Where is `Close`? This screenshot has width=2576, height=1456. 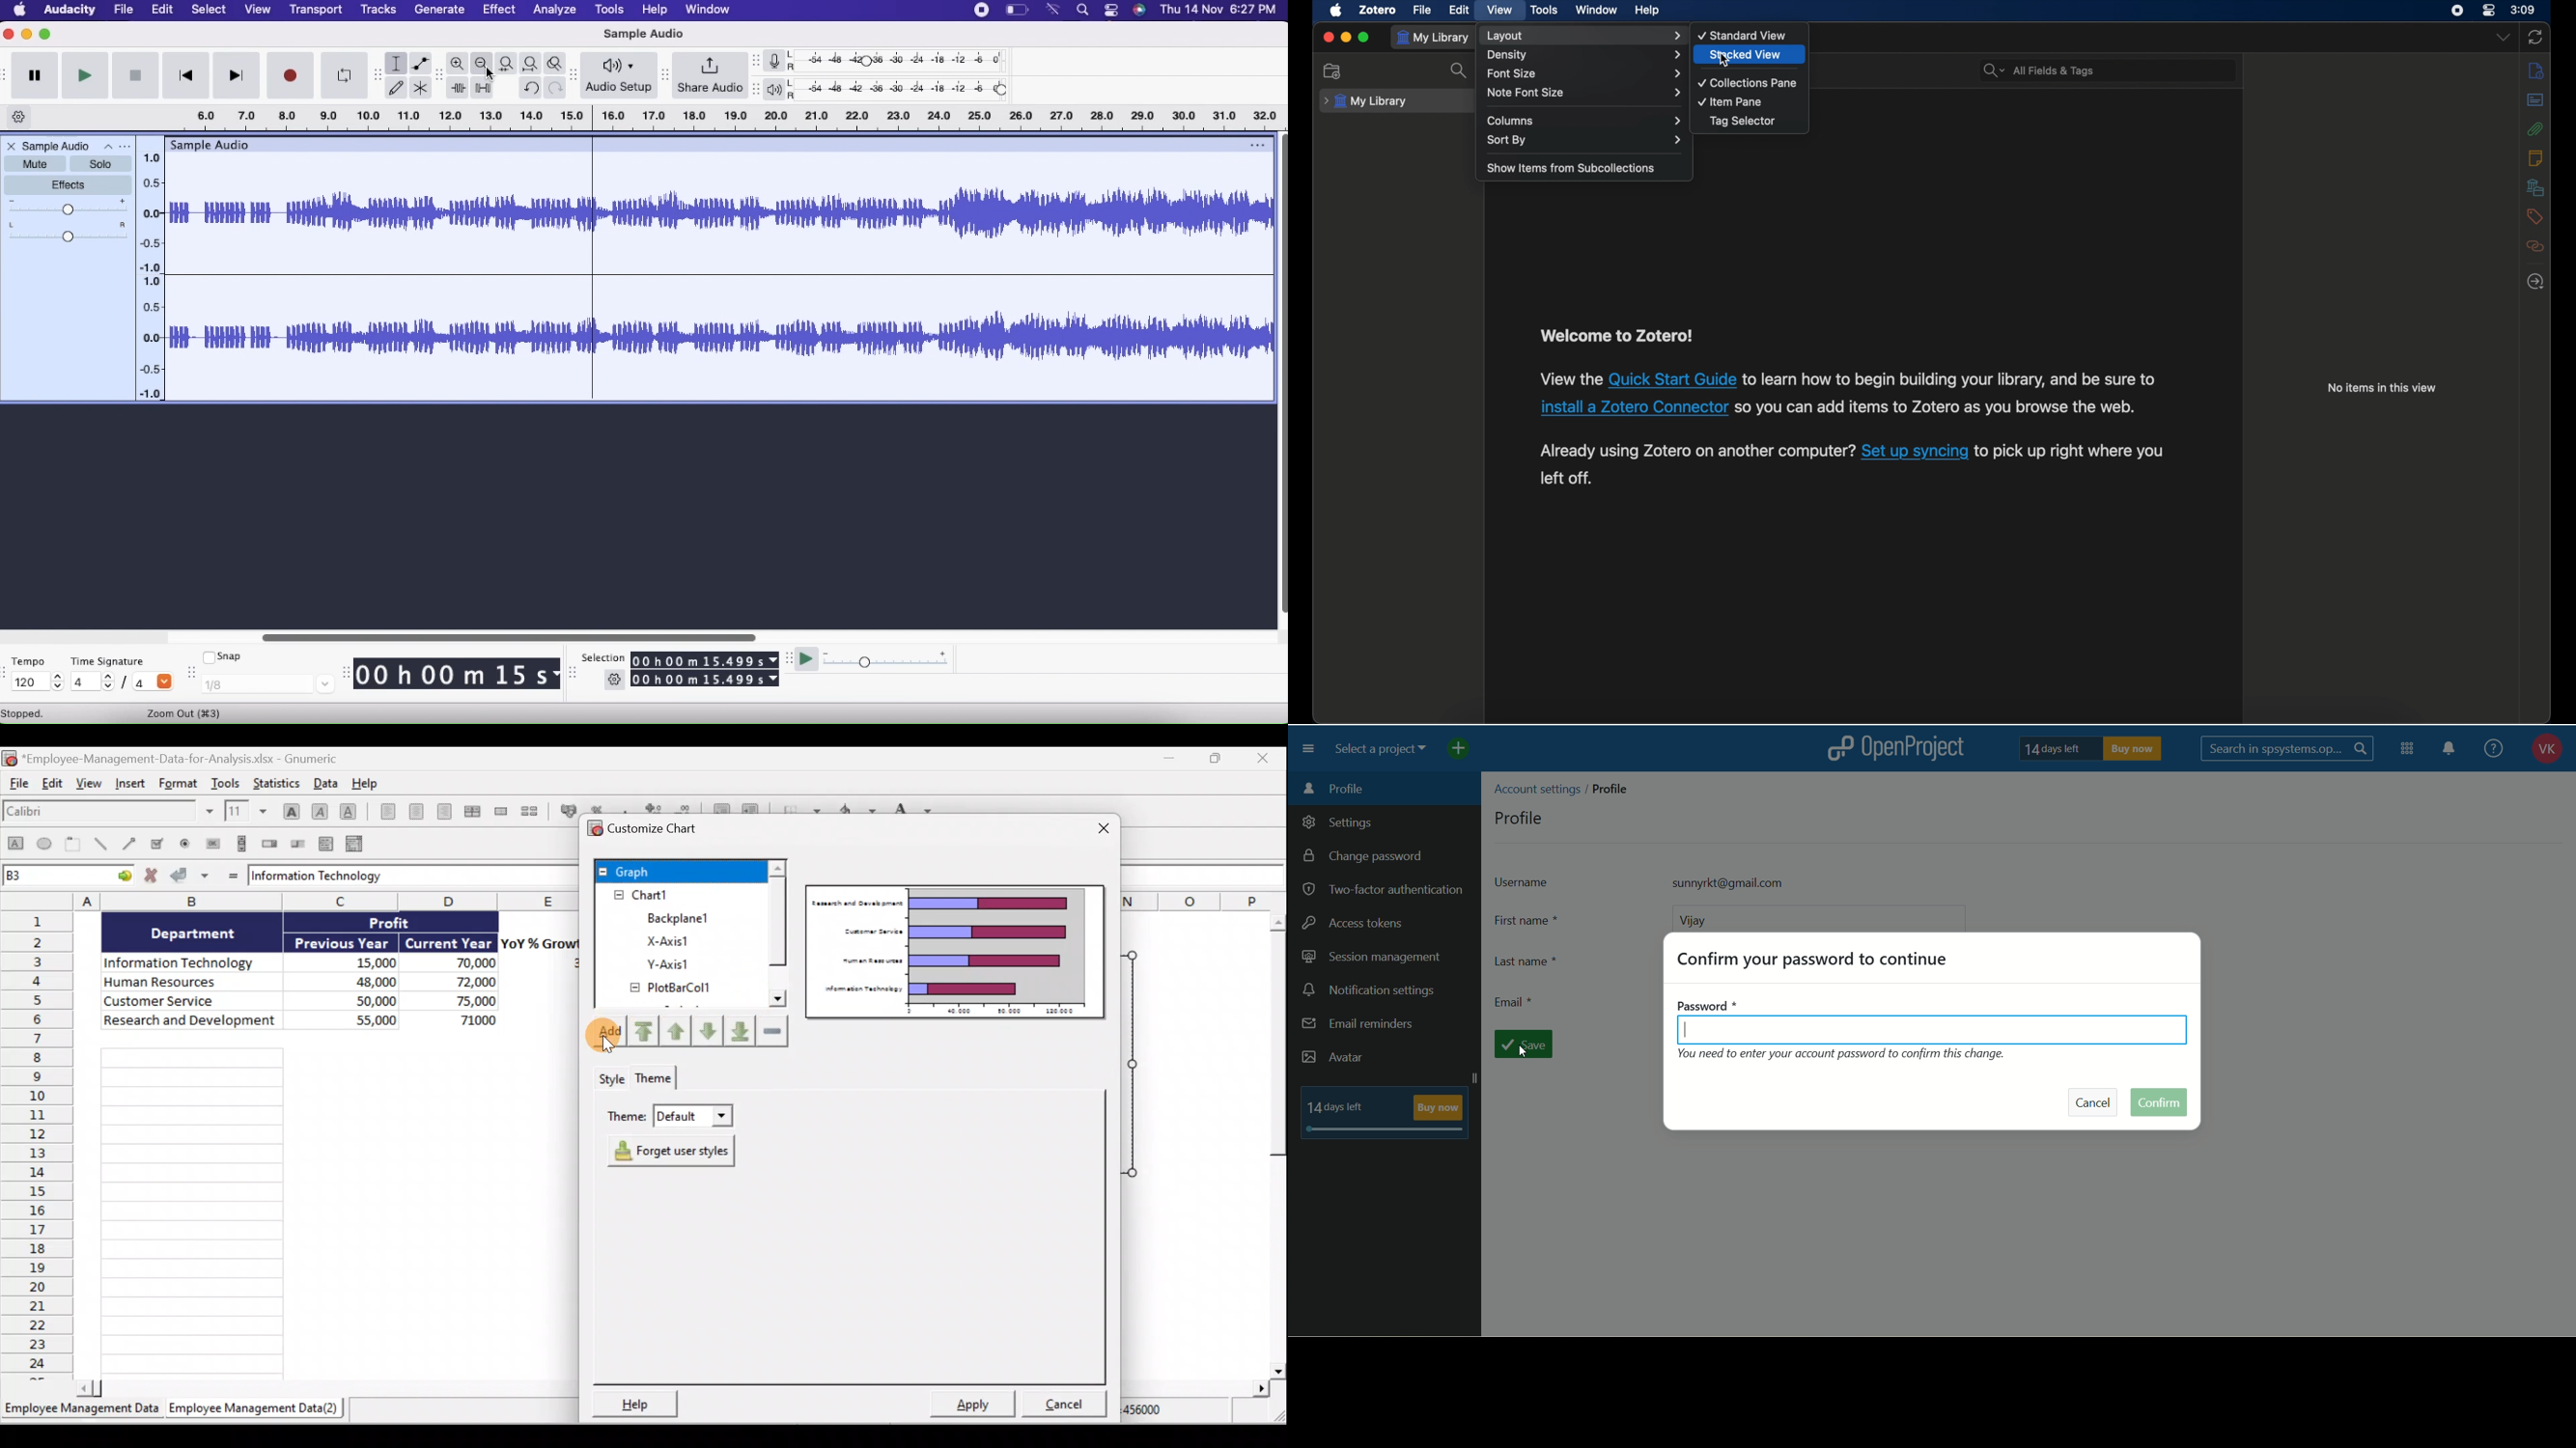
Close is located at coordinates (10, 35).